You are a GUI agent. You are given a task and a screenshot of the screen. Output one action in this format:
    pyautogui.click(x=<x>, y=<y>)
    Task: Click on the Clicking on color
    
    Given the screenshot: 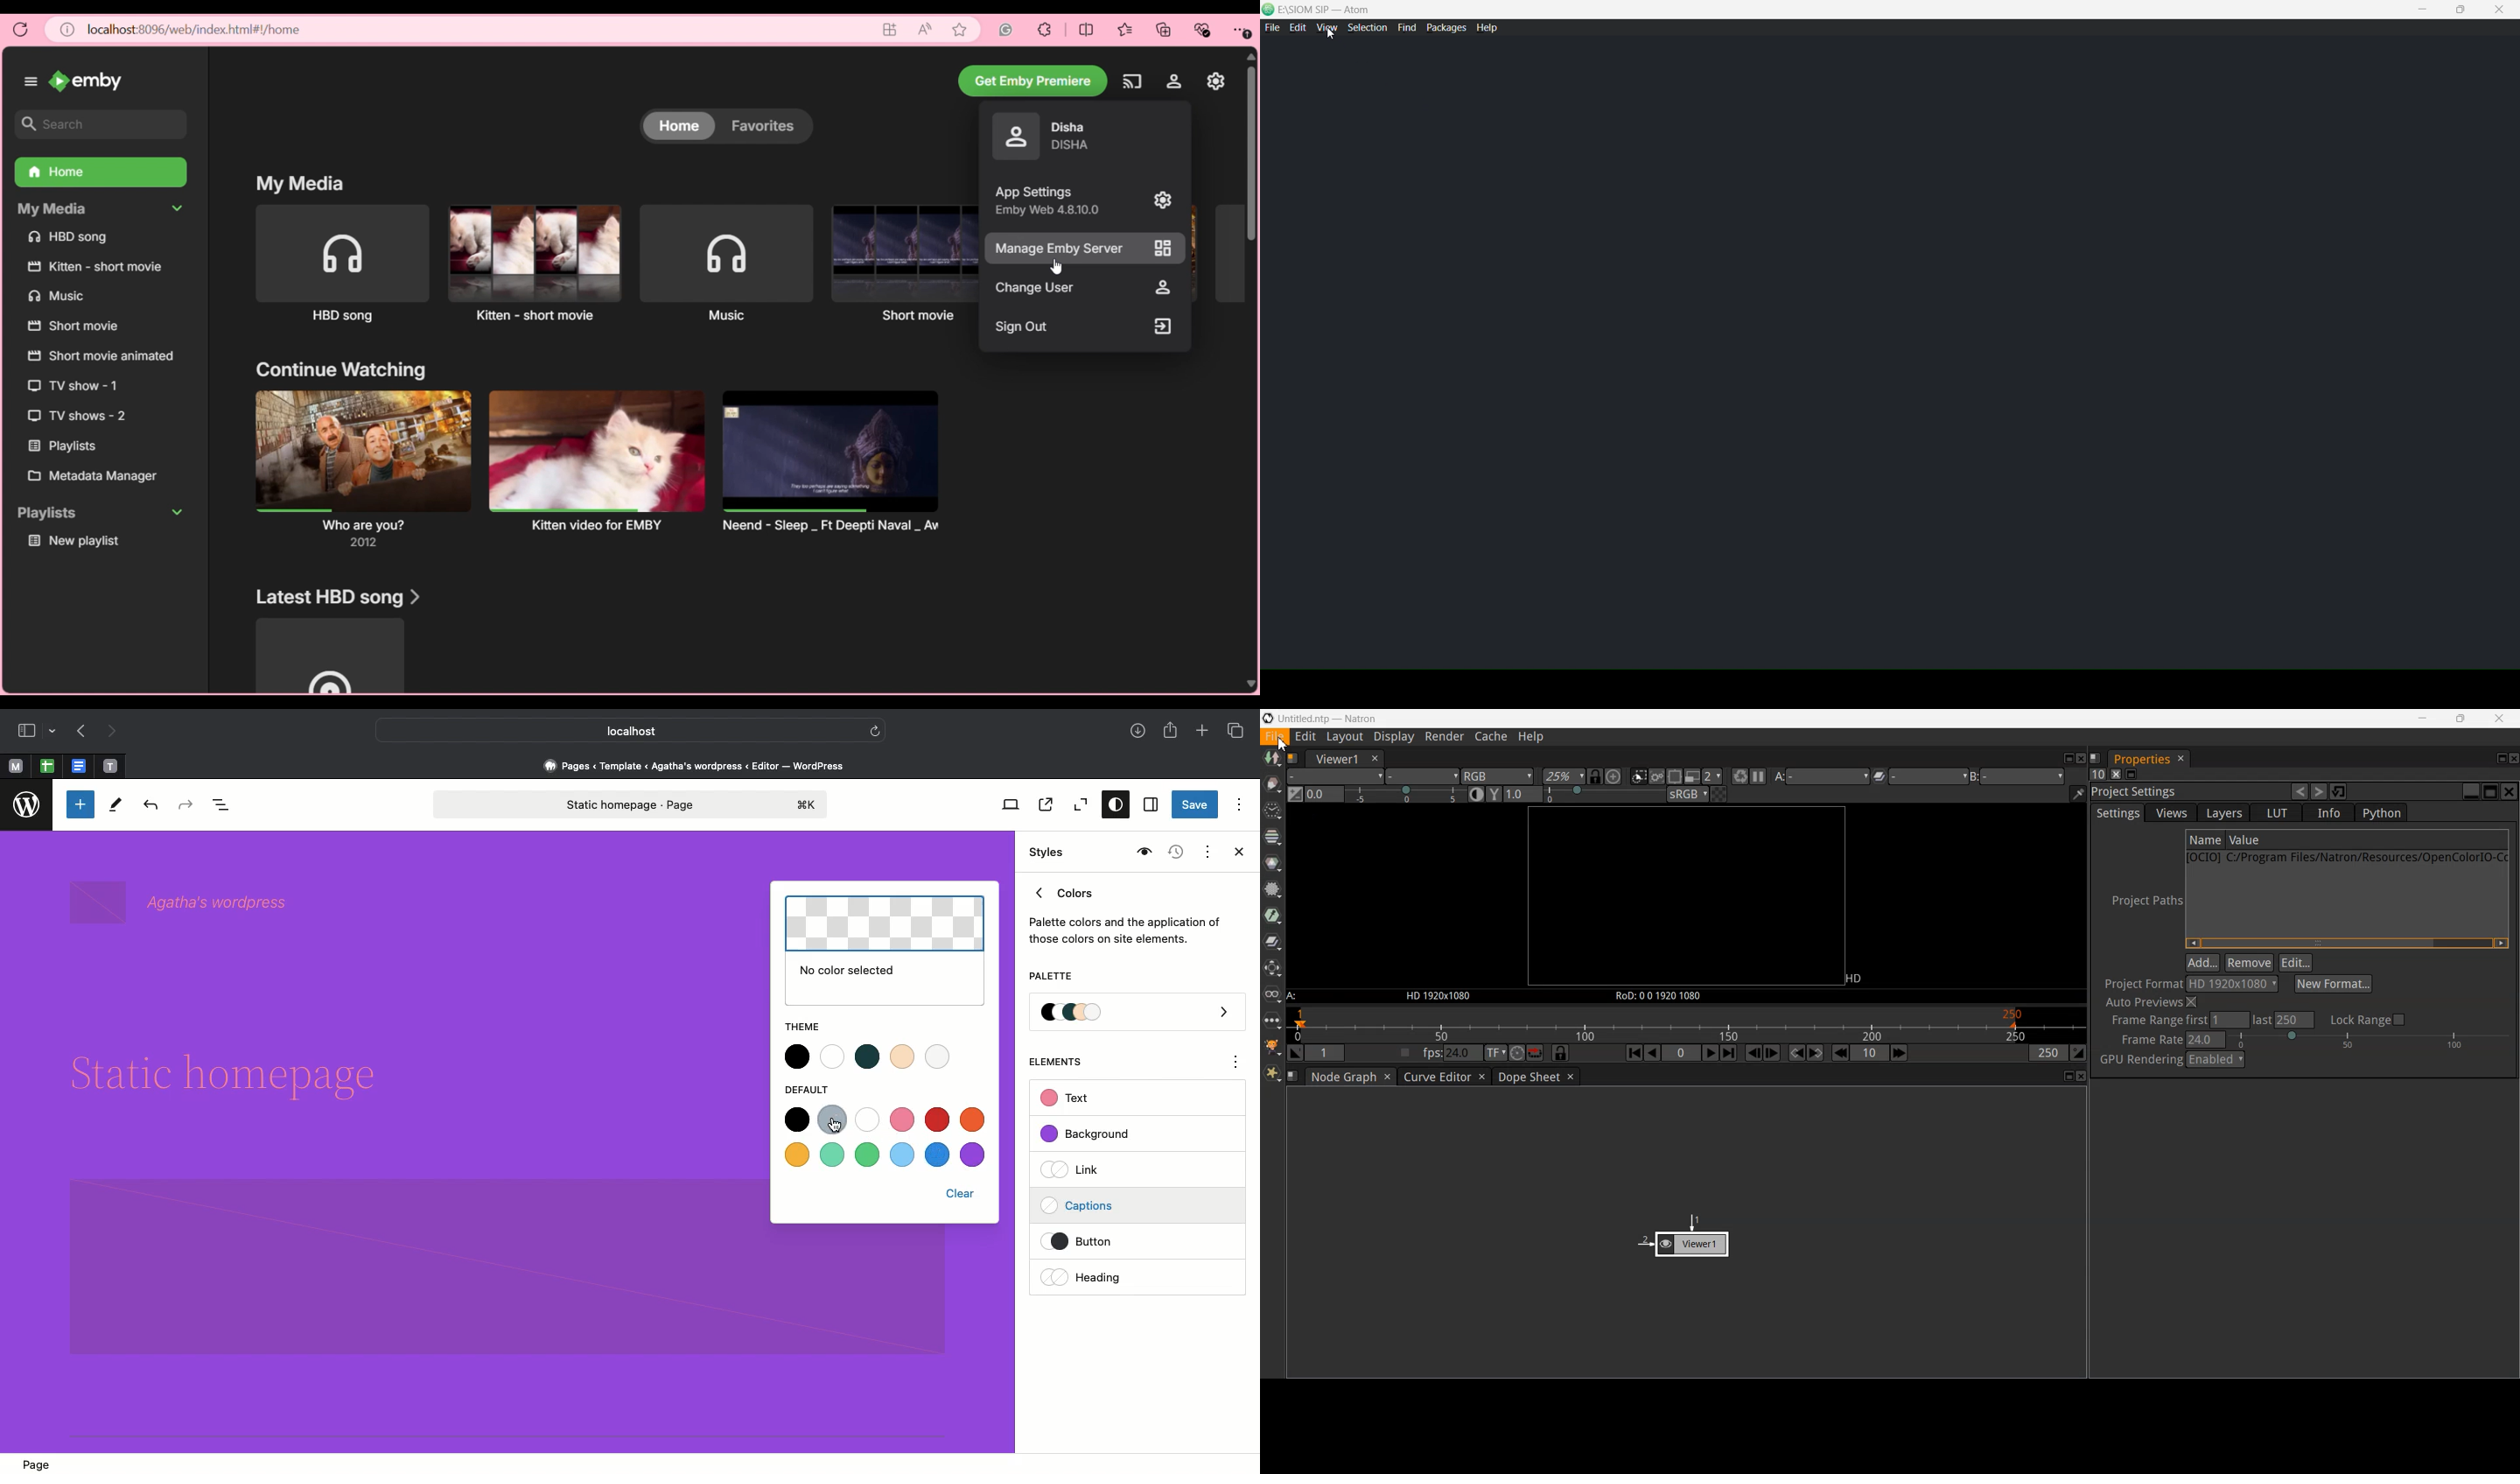 What is the action you would take?
    pyautogui.click(x=836, y=1127)
    